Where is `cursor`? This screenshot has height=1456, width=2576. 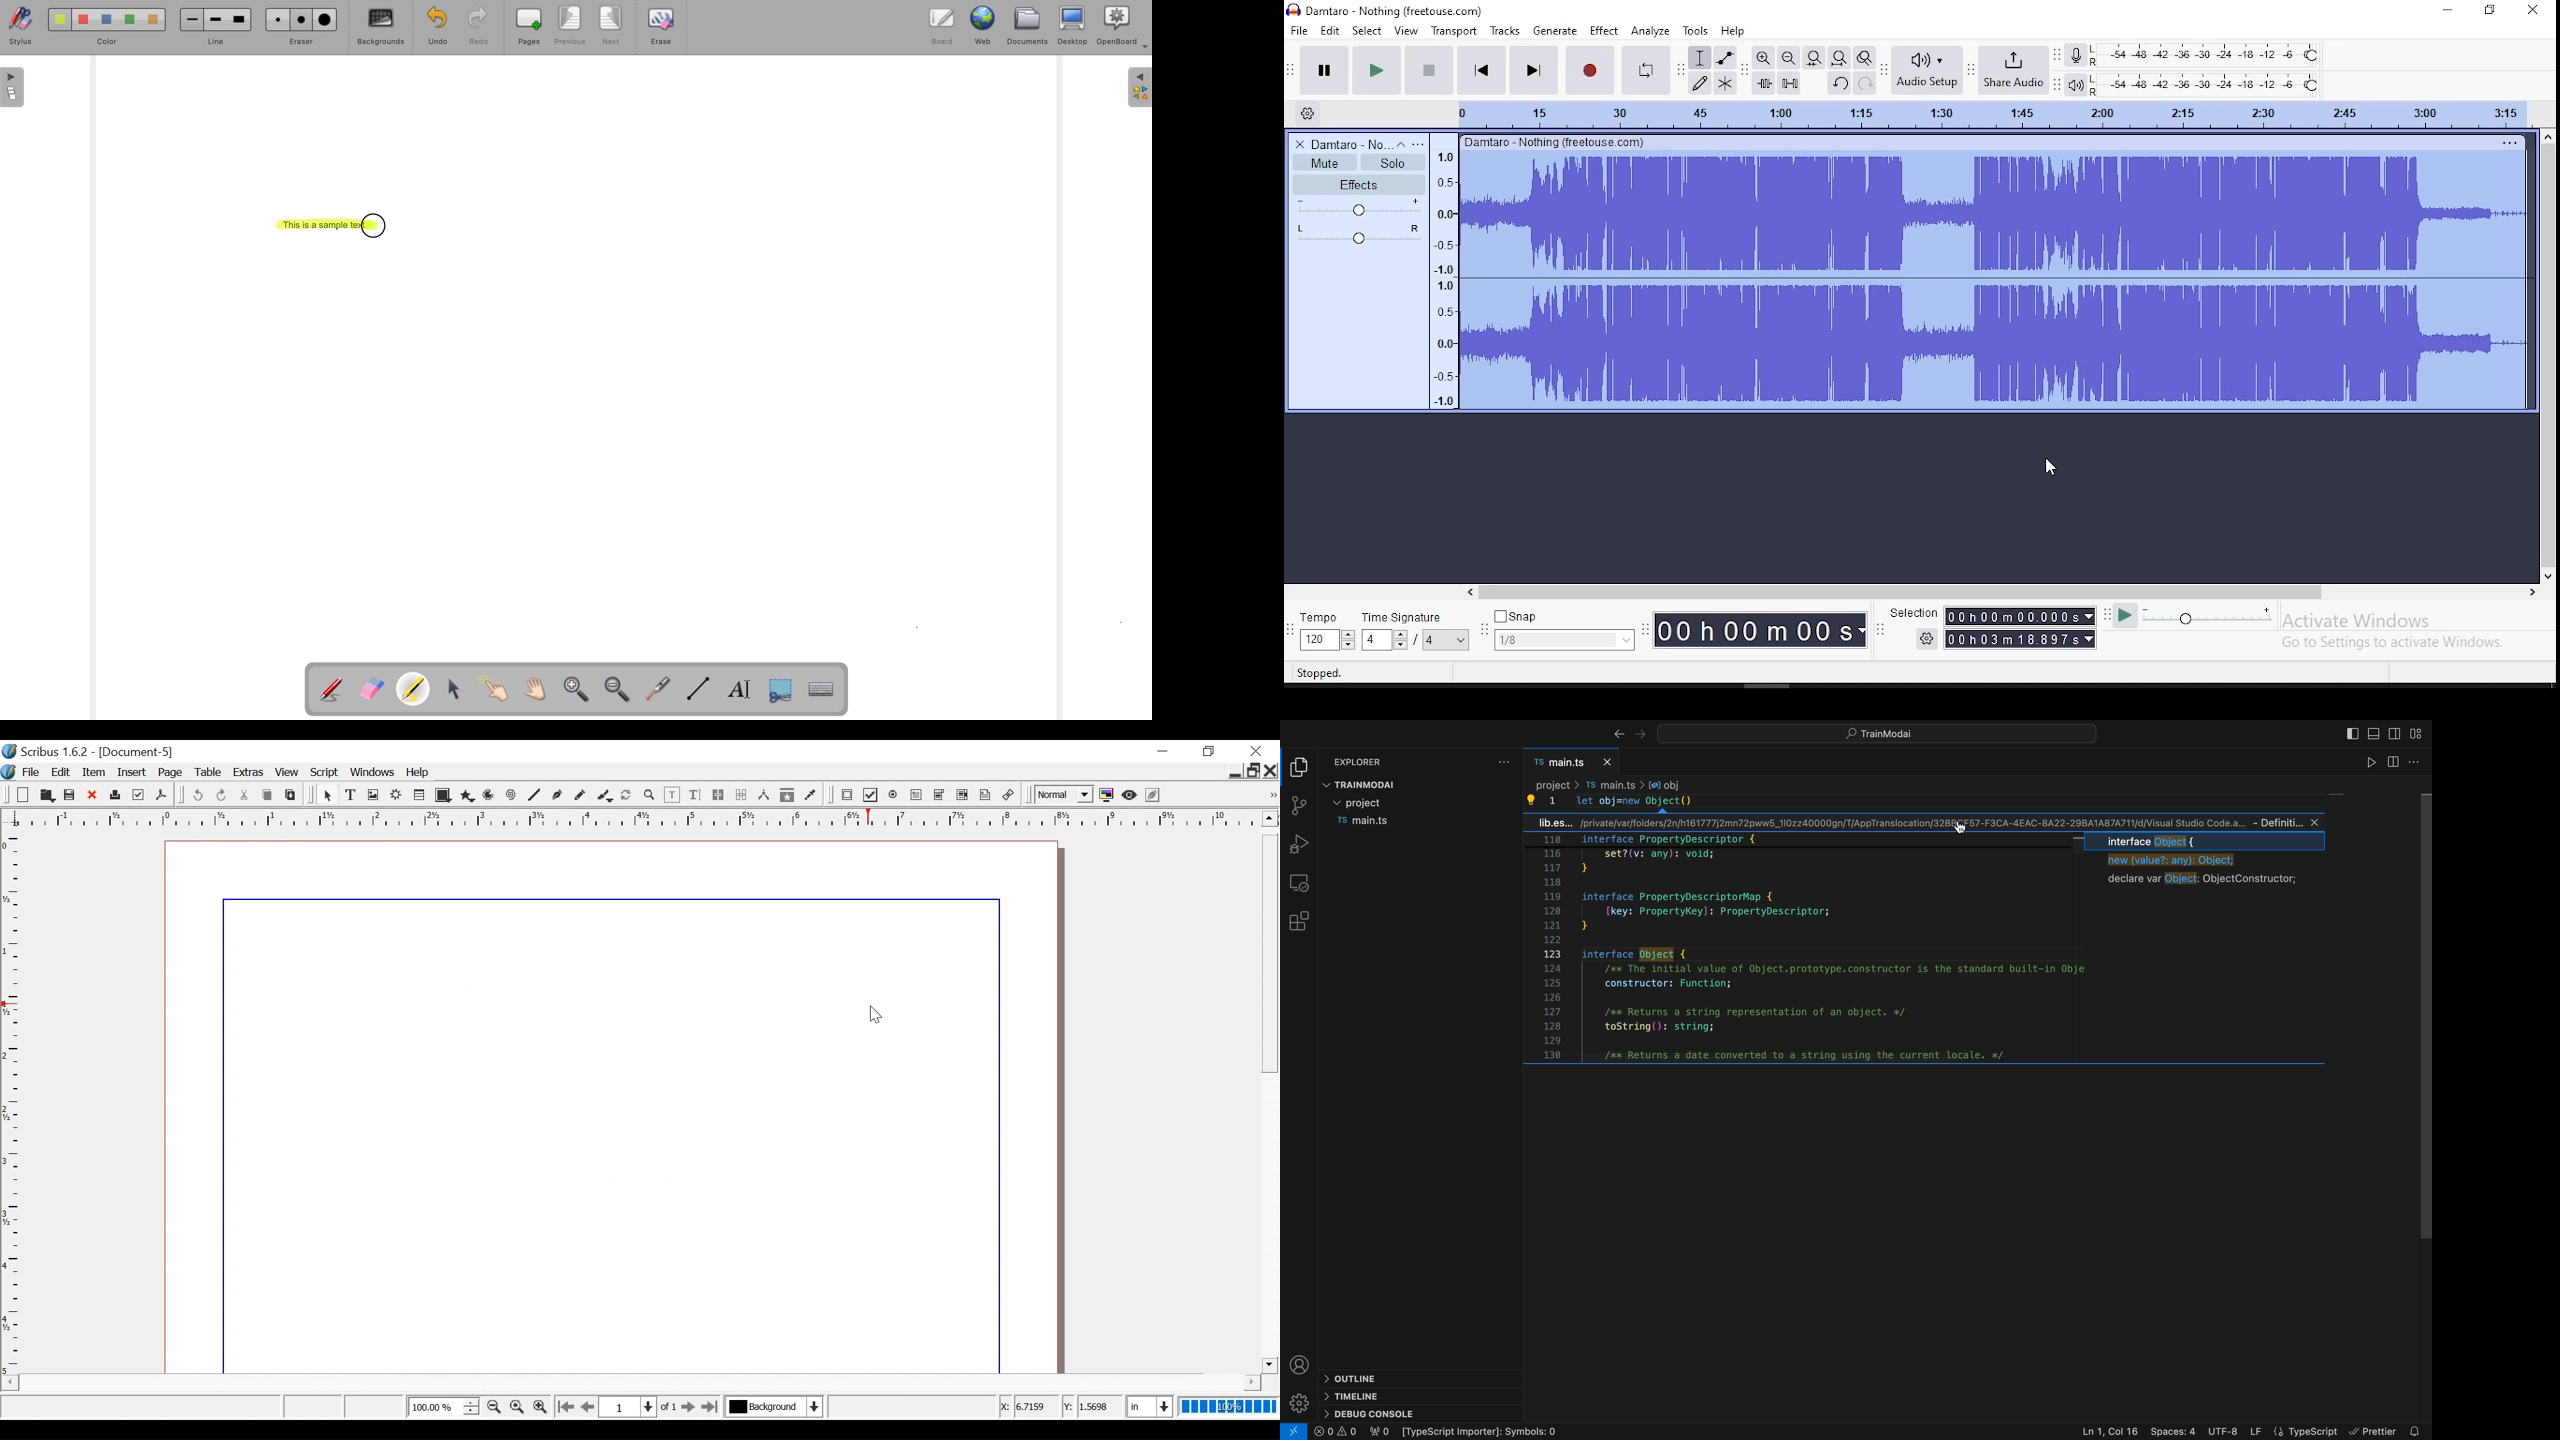 cursor is located at coordinates (374, 224).